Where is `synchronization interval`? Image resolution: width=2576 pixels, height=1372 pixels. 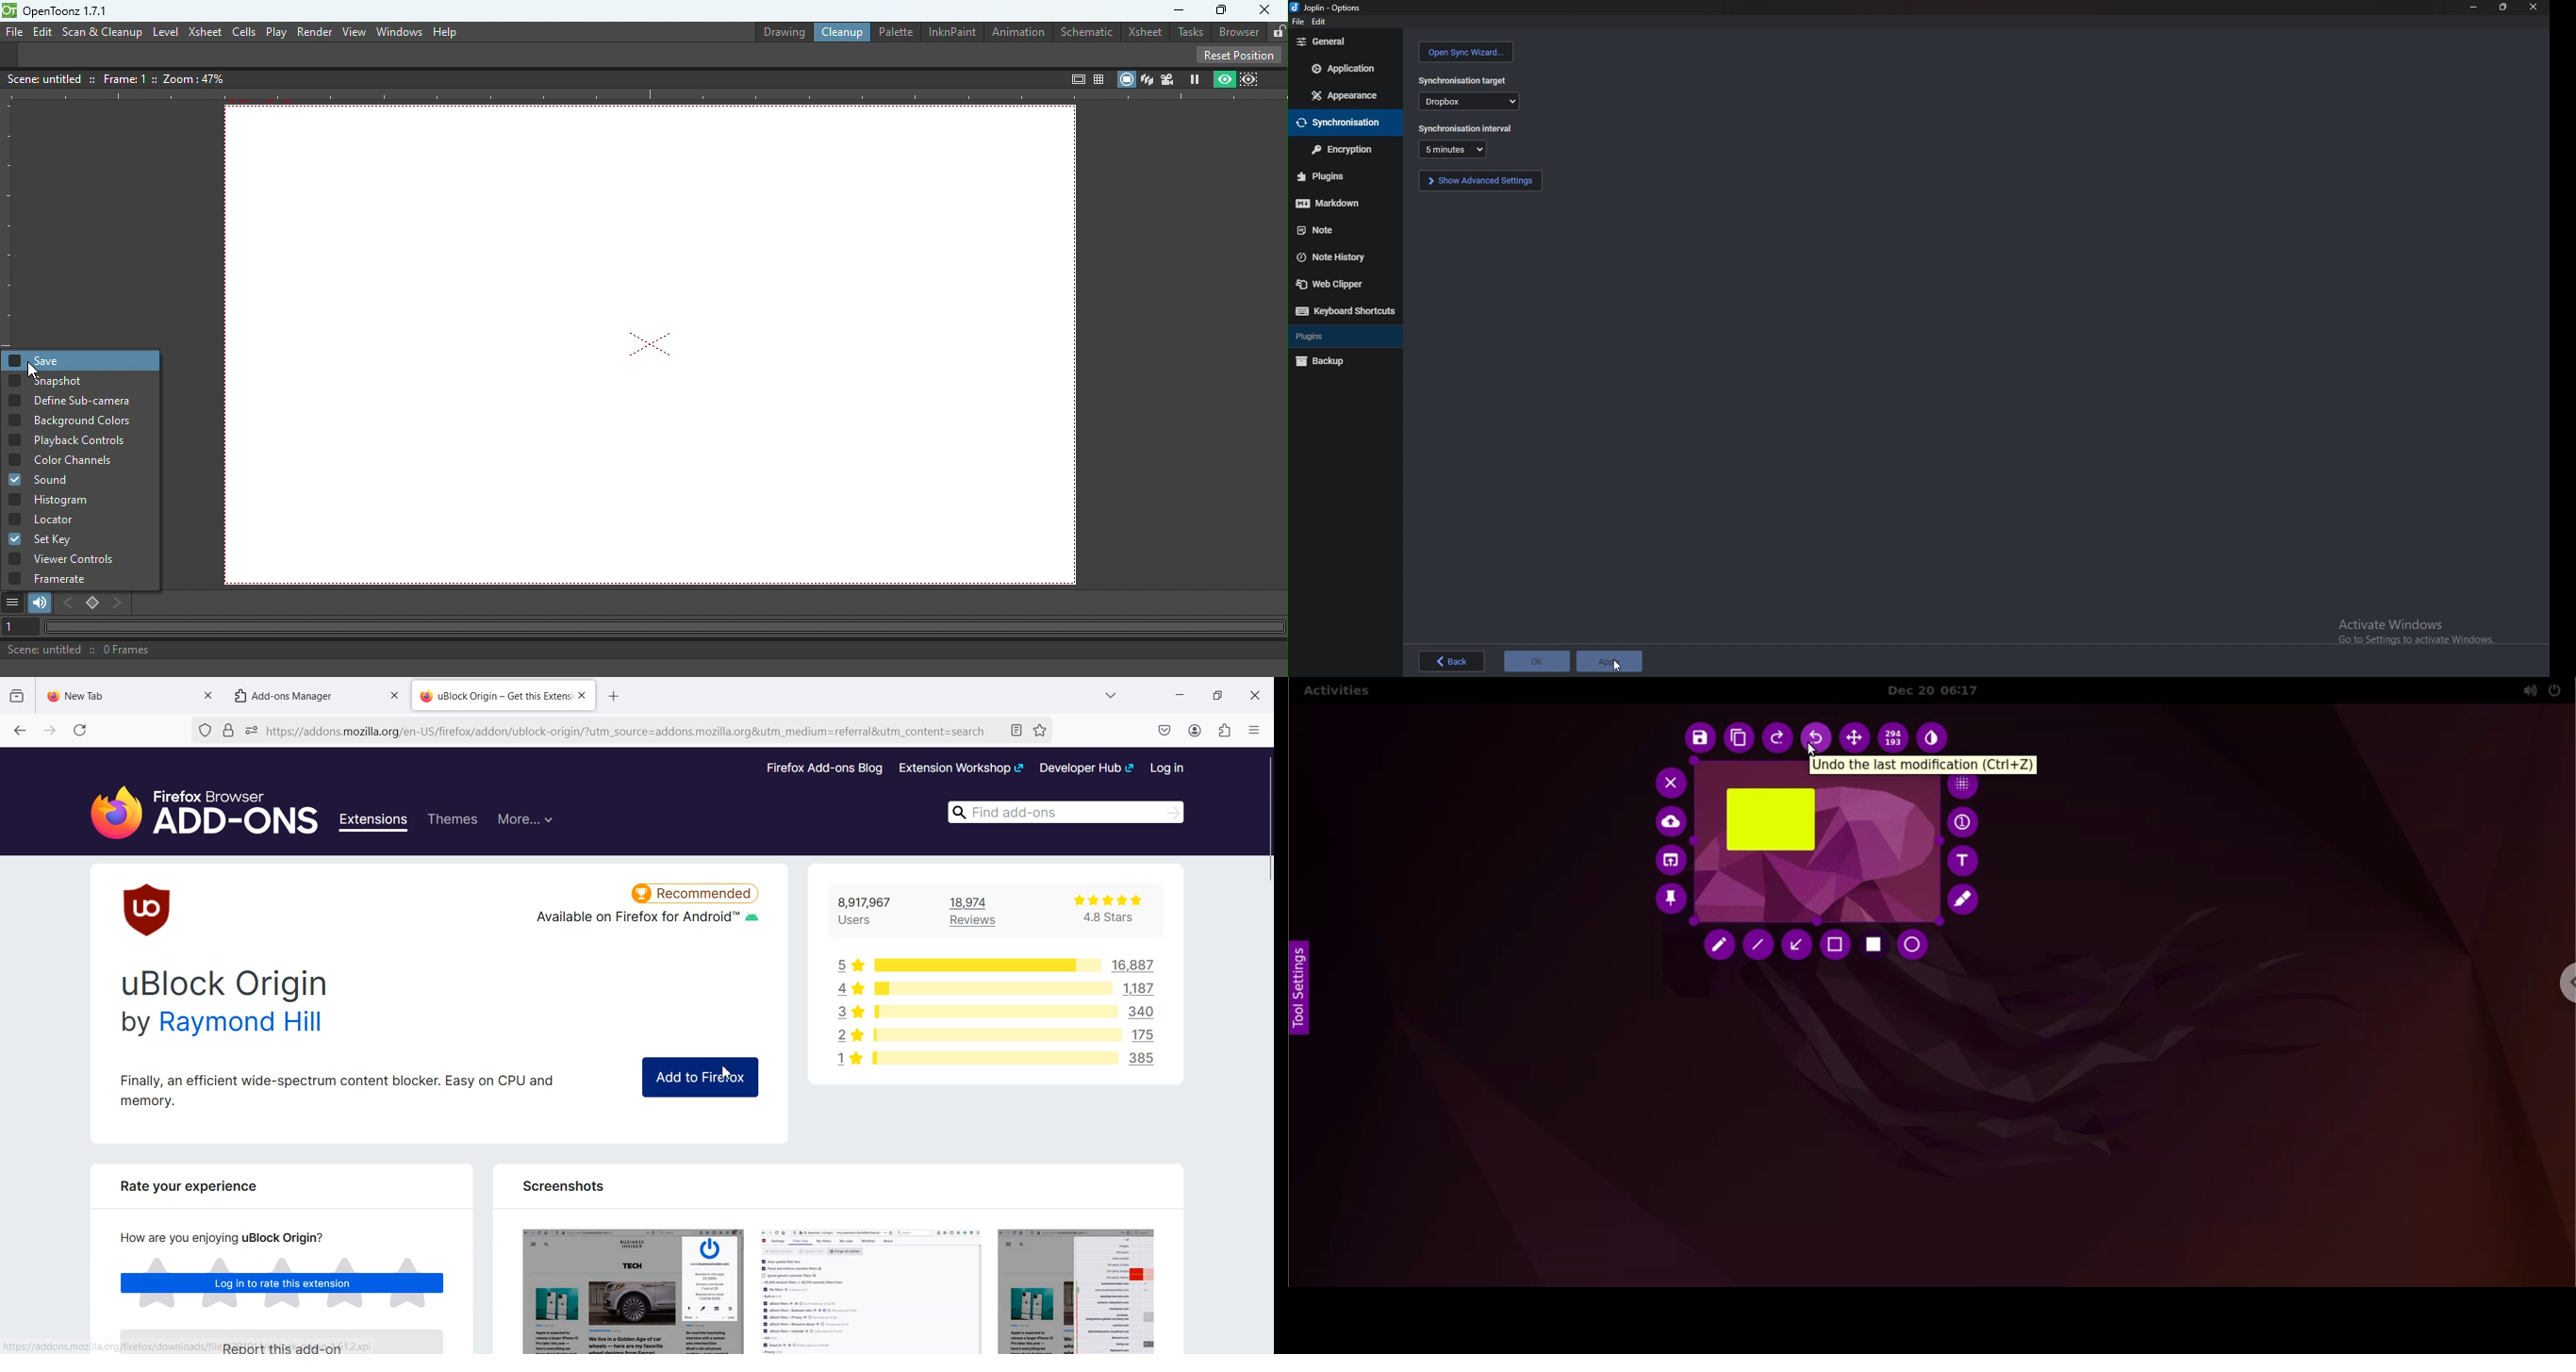 synchronization interval is located at coordinates (1465, 128).